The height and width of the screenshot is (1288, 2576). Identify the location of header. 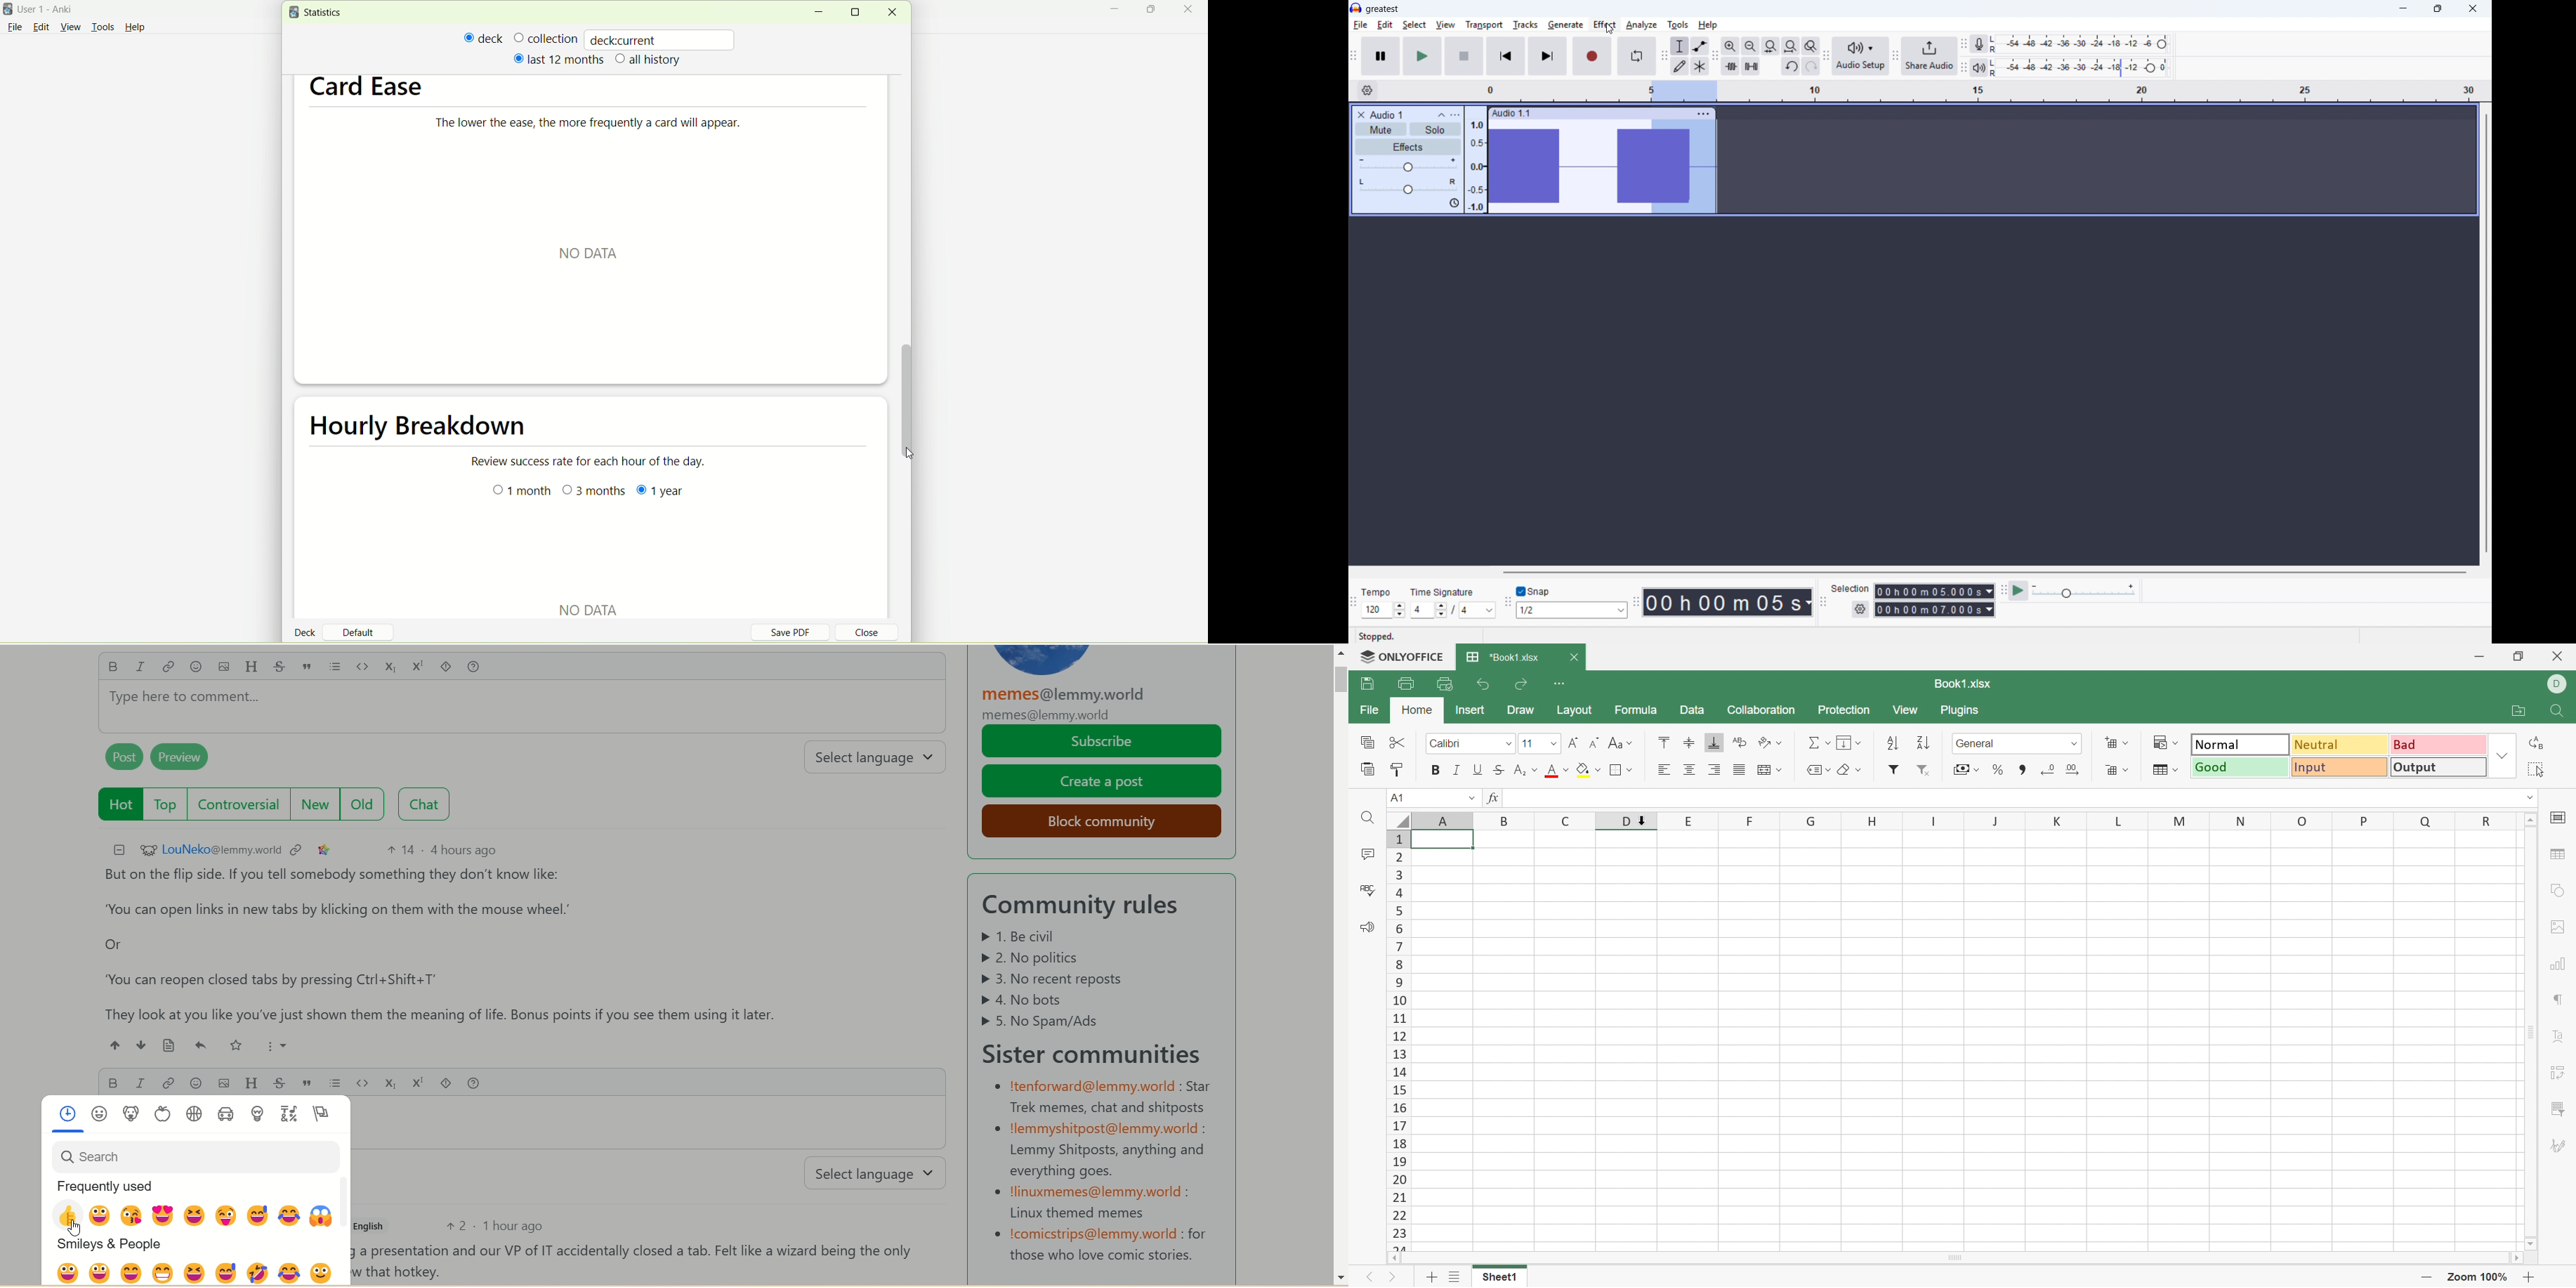
(254, 1082).